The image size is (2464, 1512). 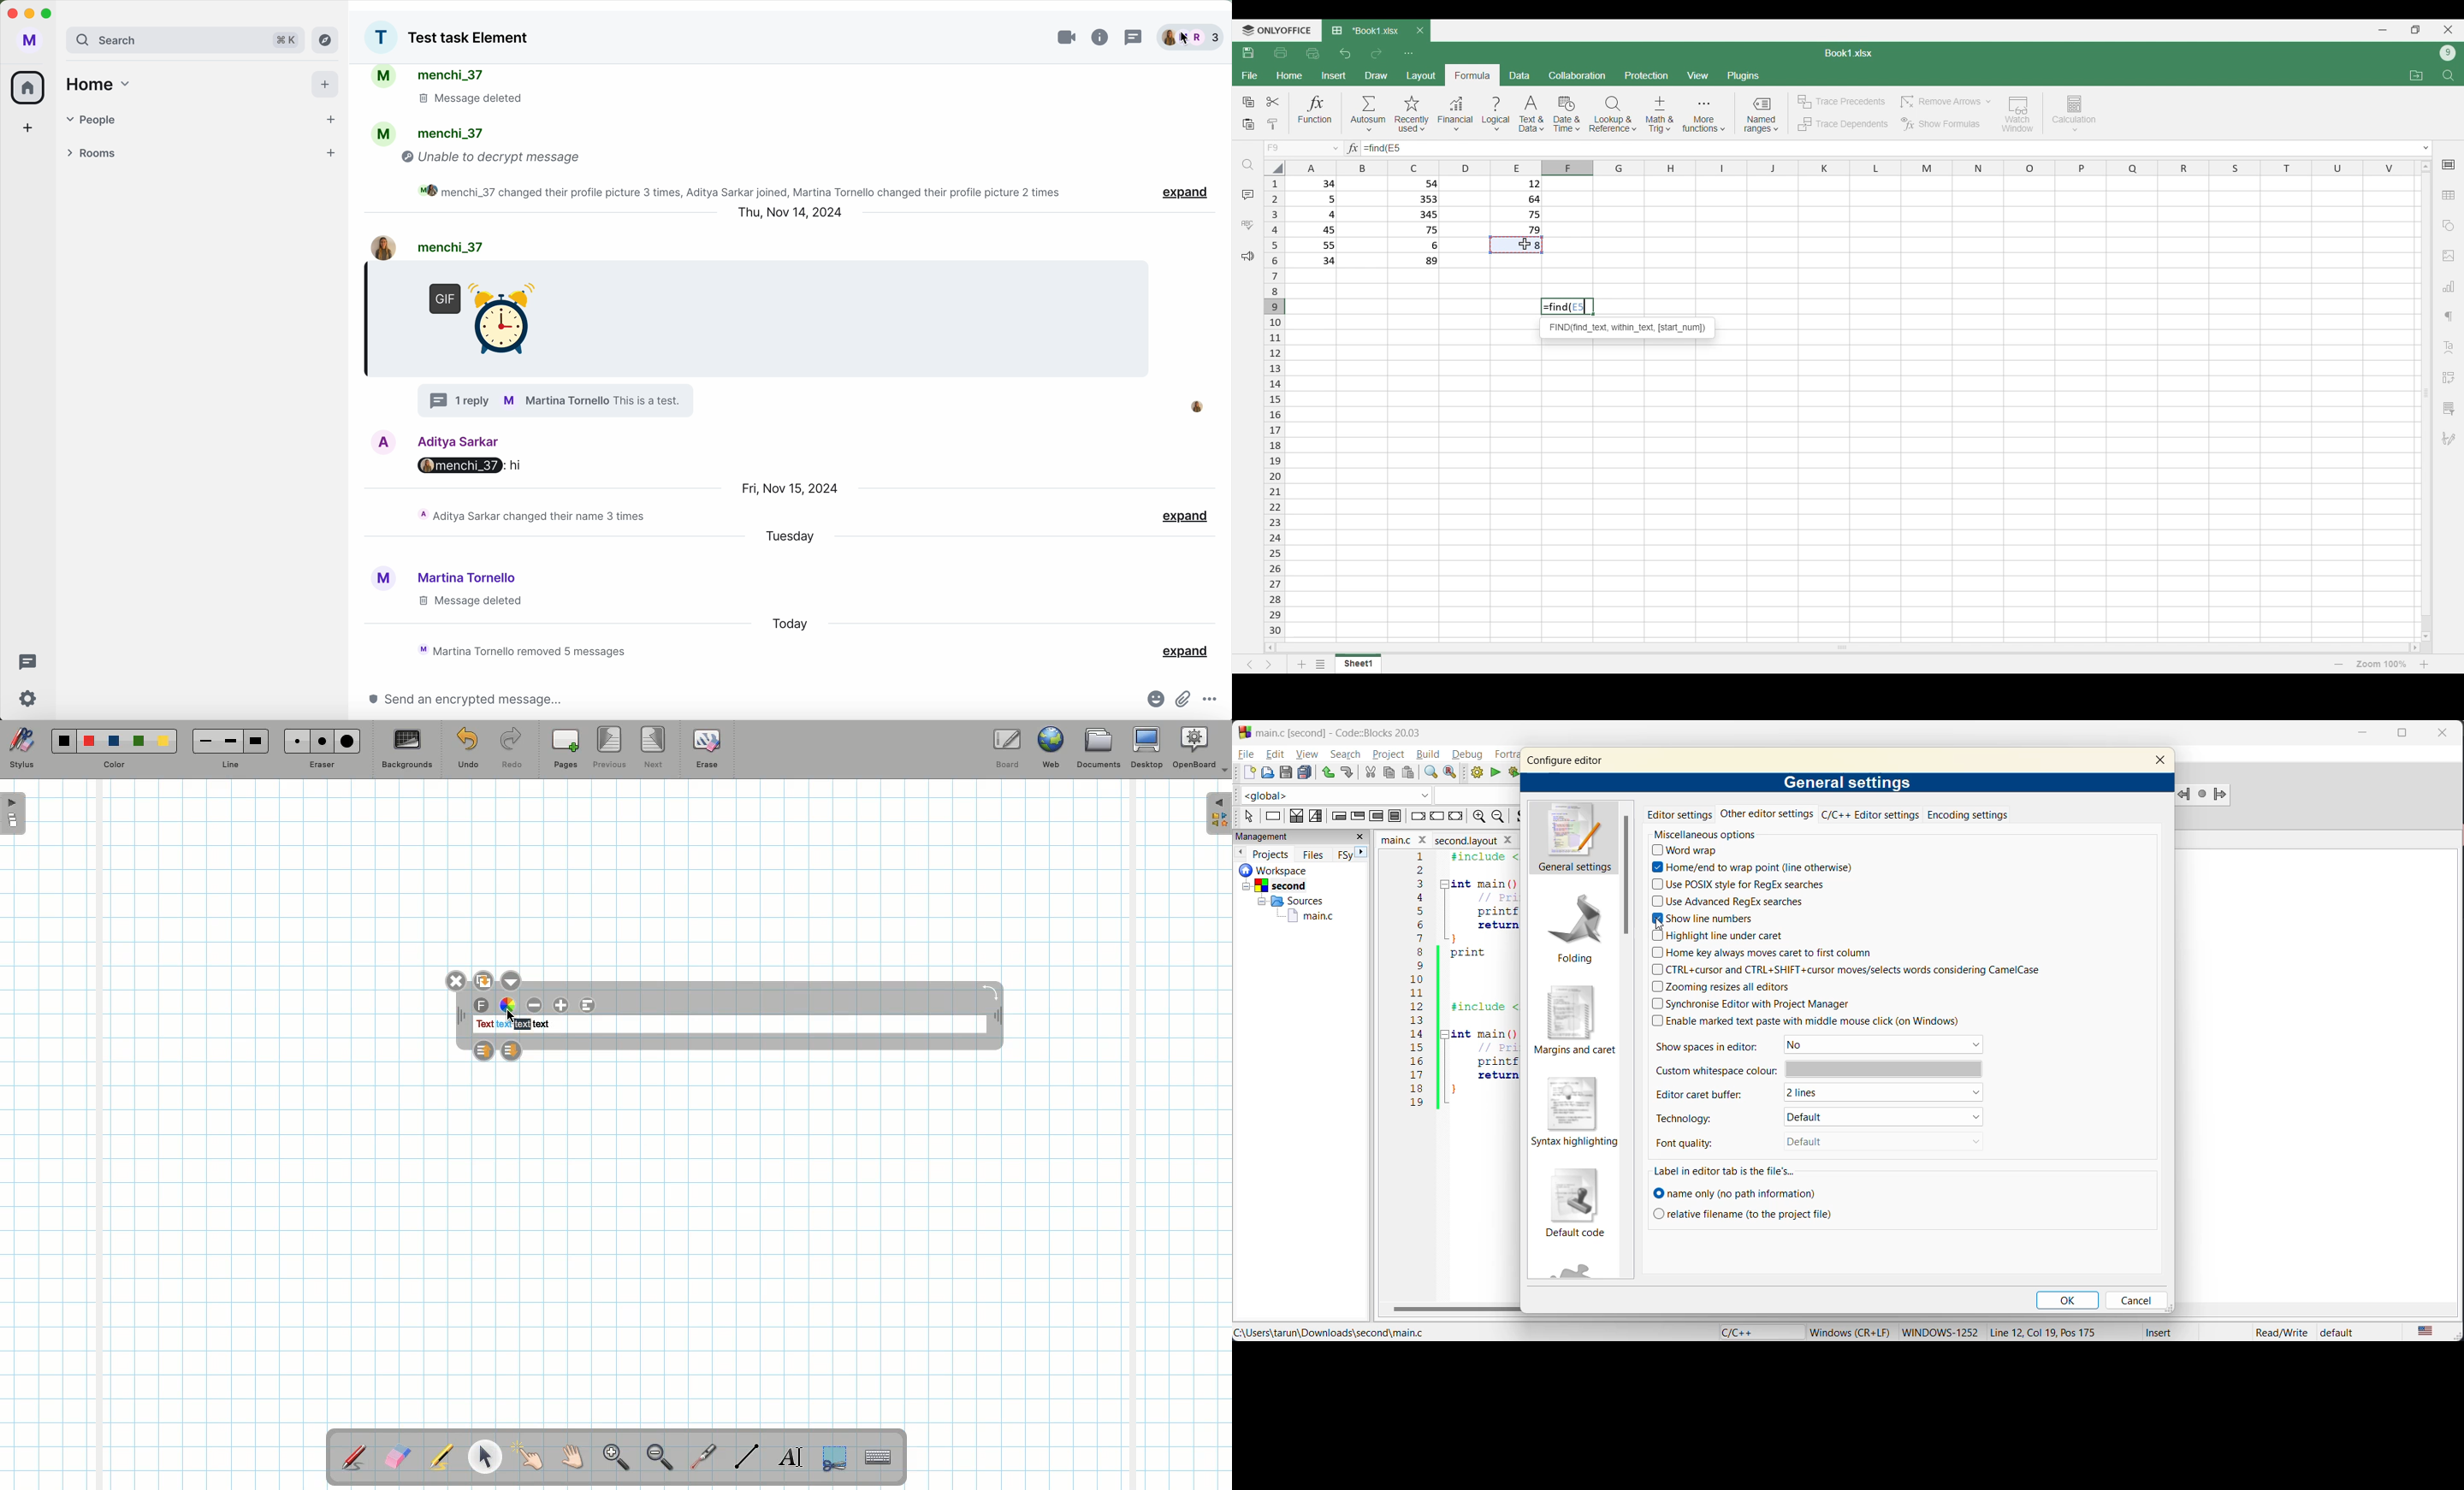 I want to click on close, so click(x=2445, y=736).